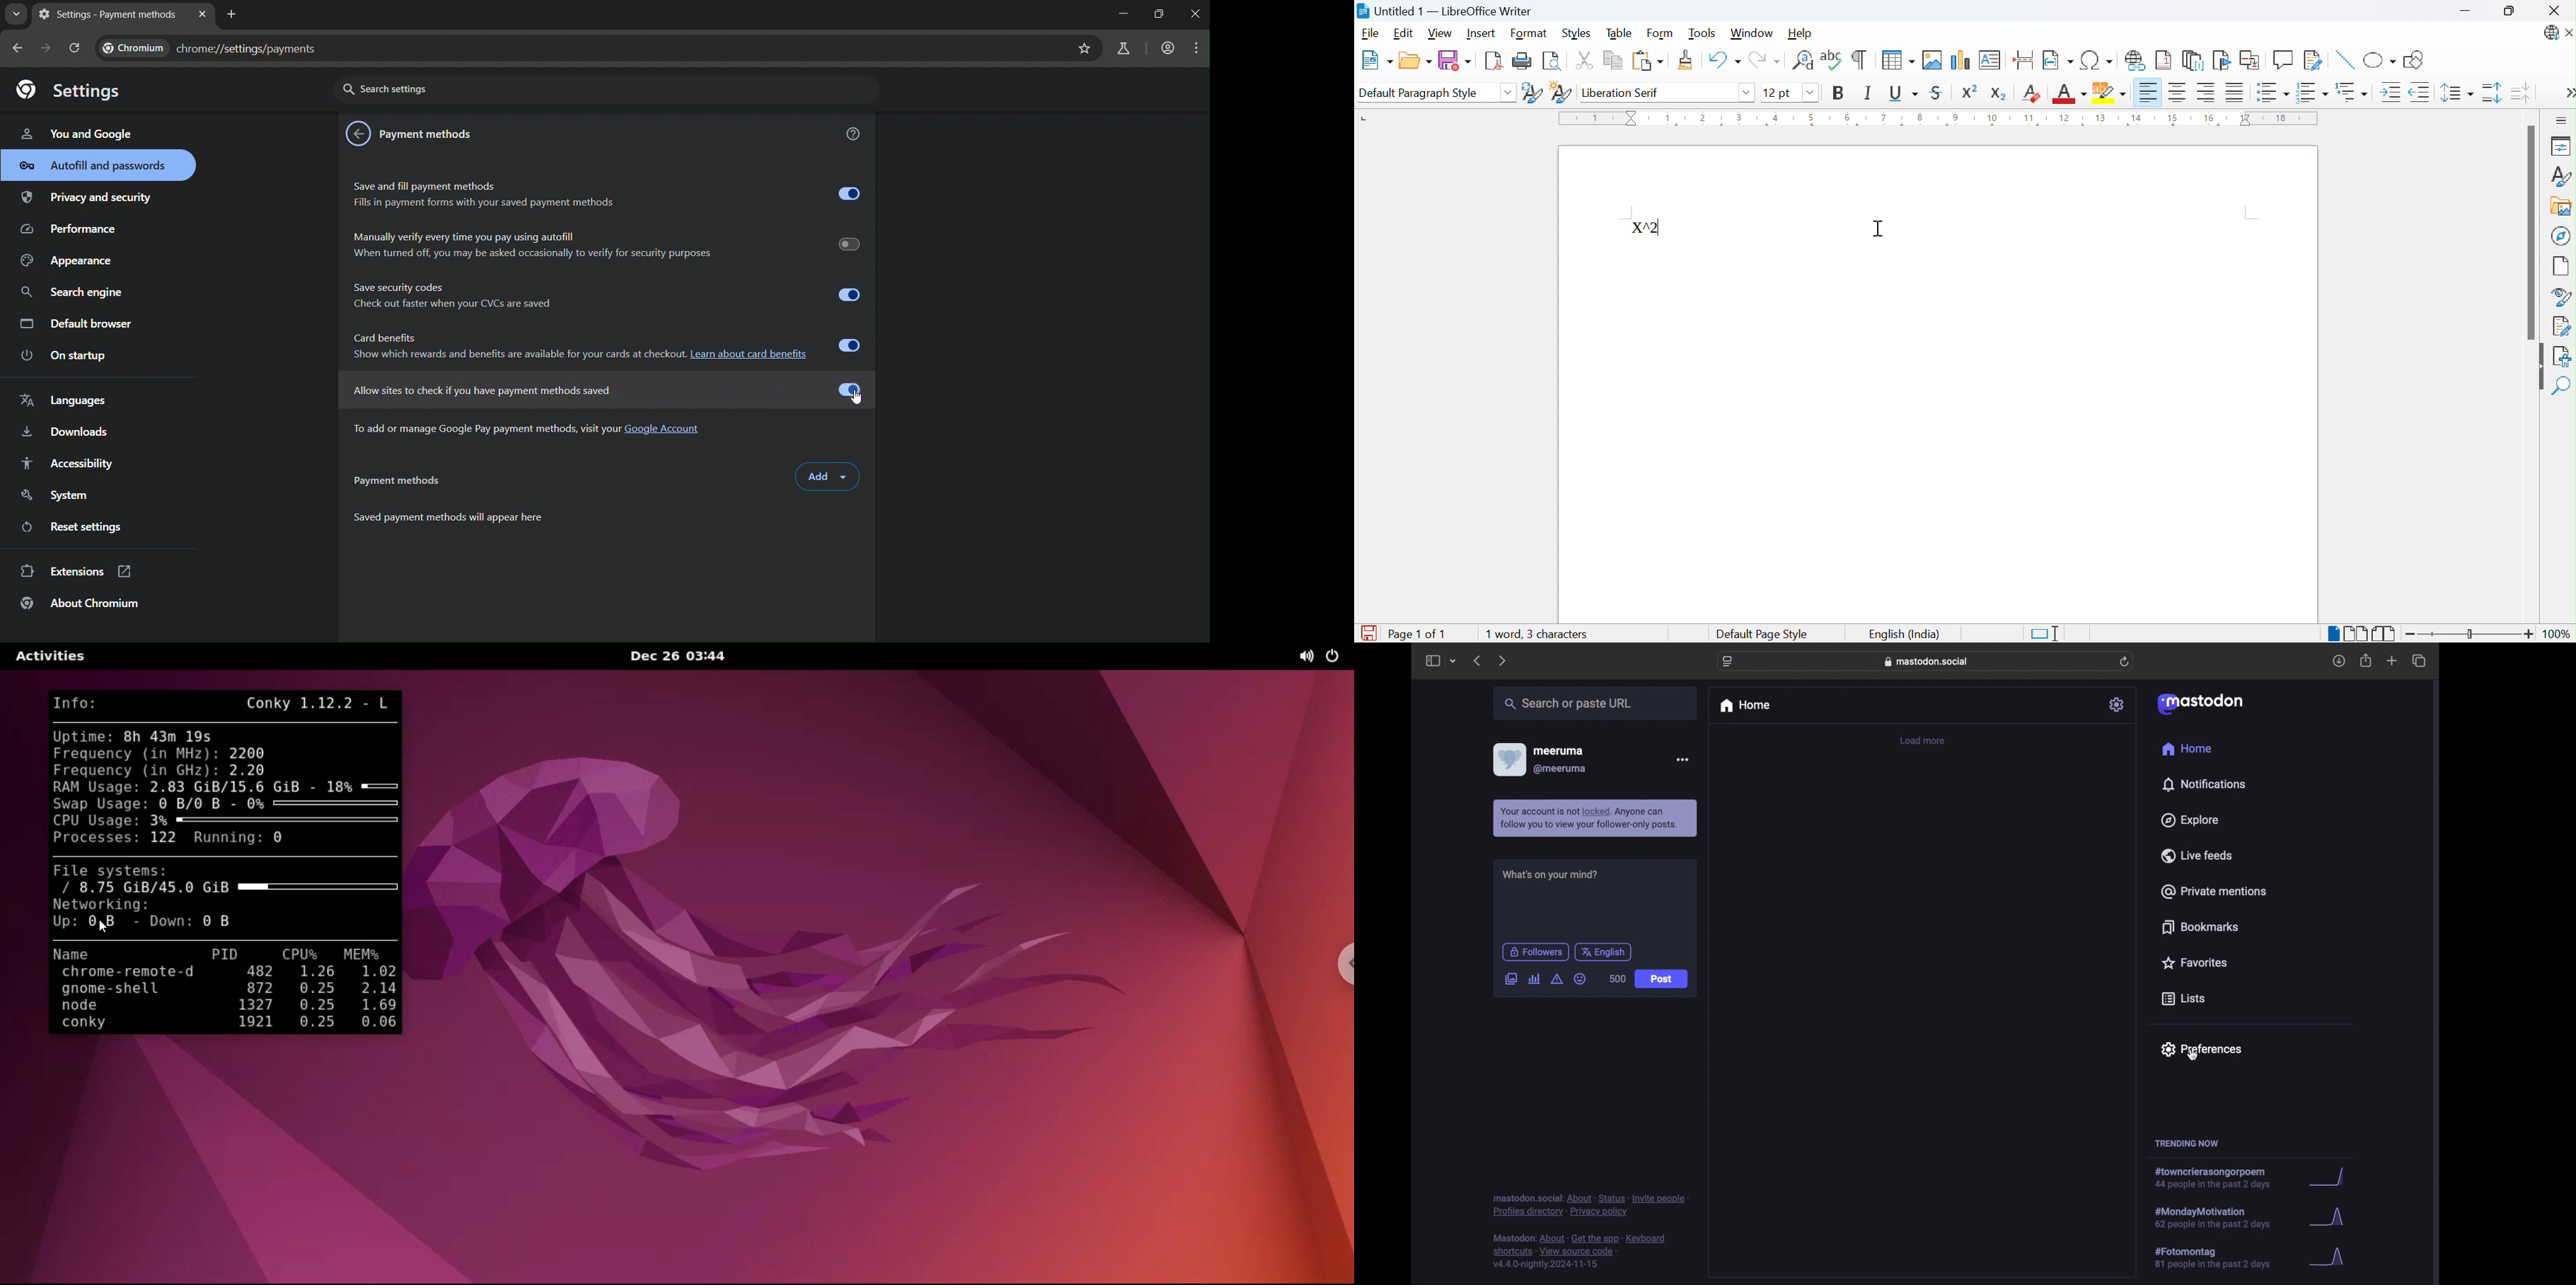 The height and width of the screenshot is (1288, 2576). I want to click on Find and replace, so click(1803, 59).